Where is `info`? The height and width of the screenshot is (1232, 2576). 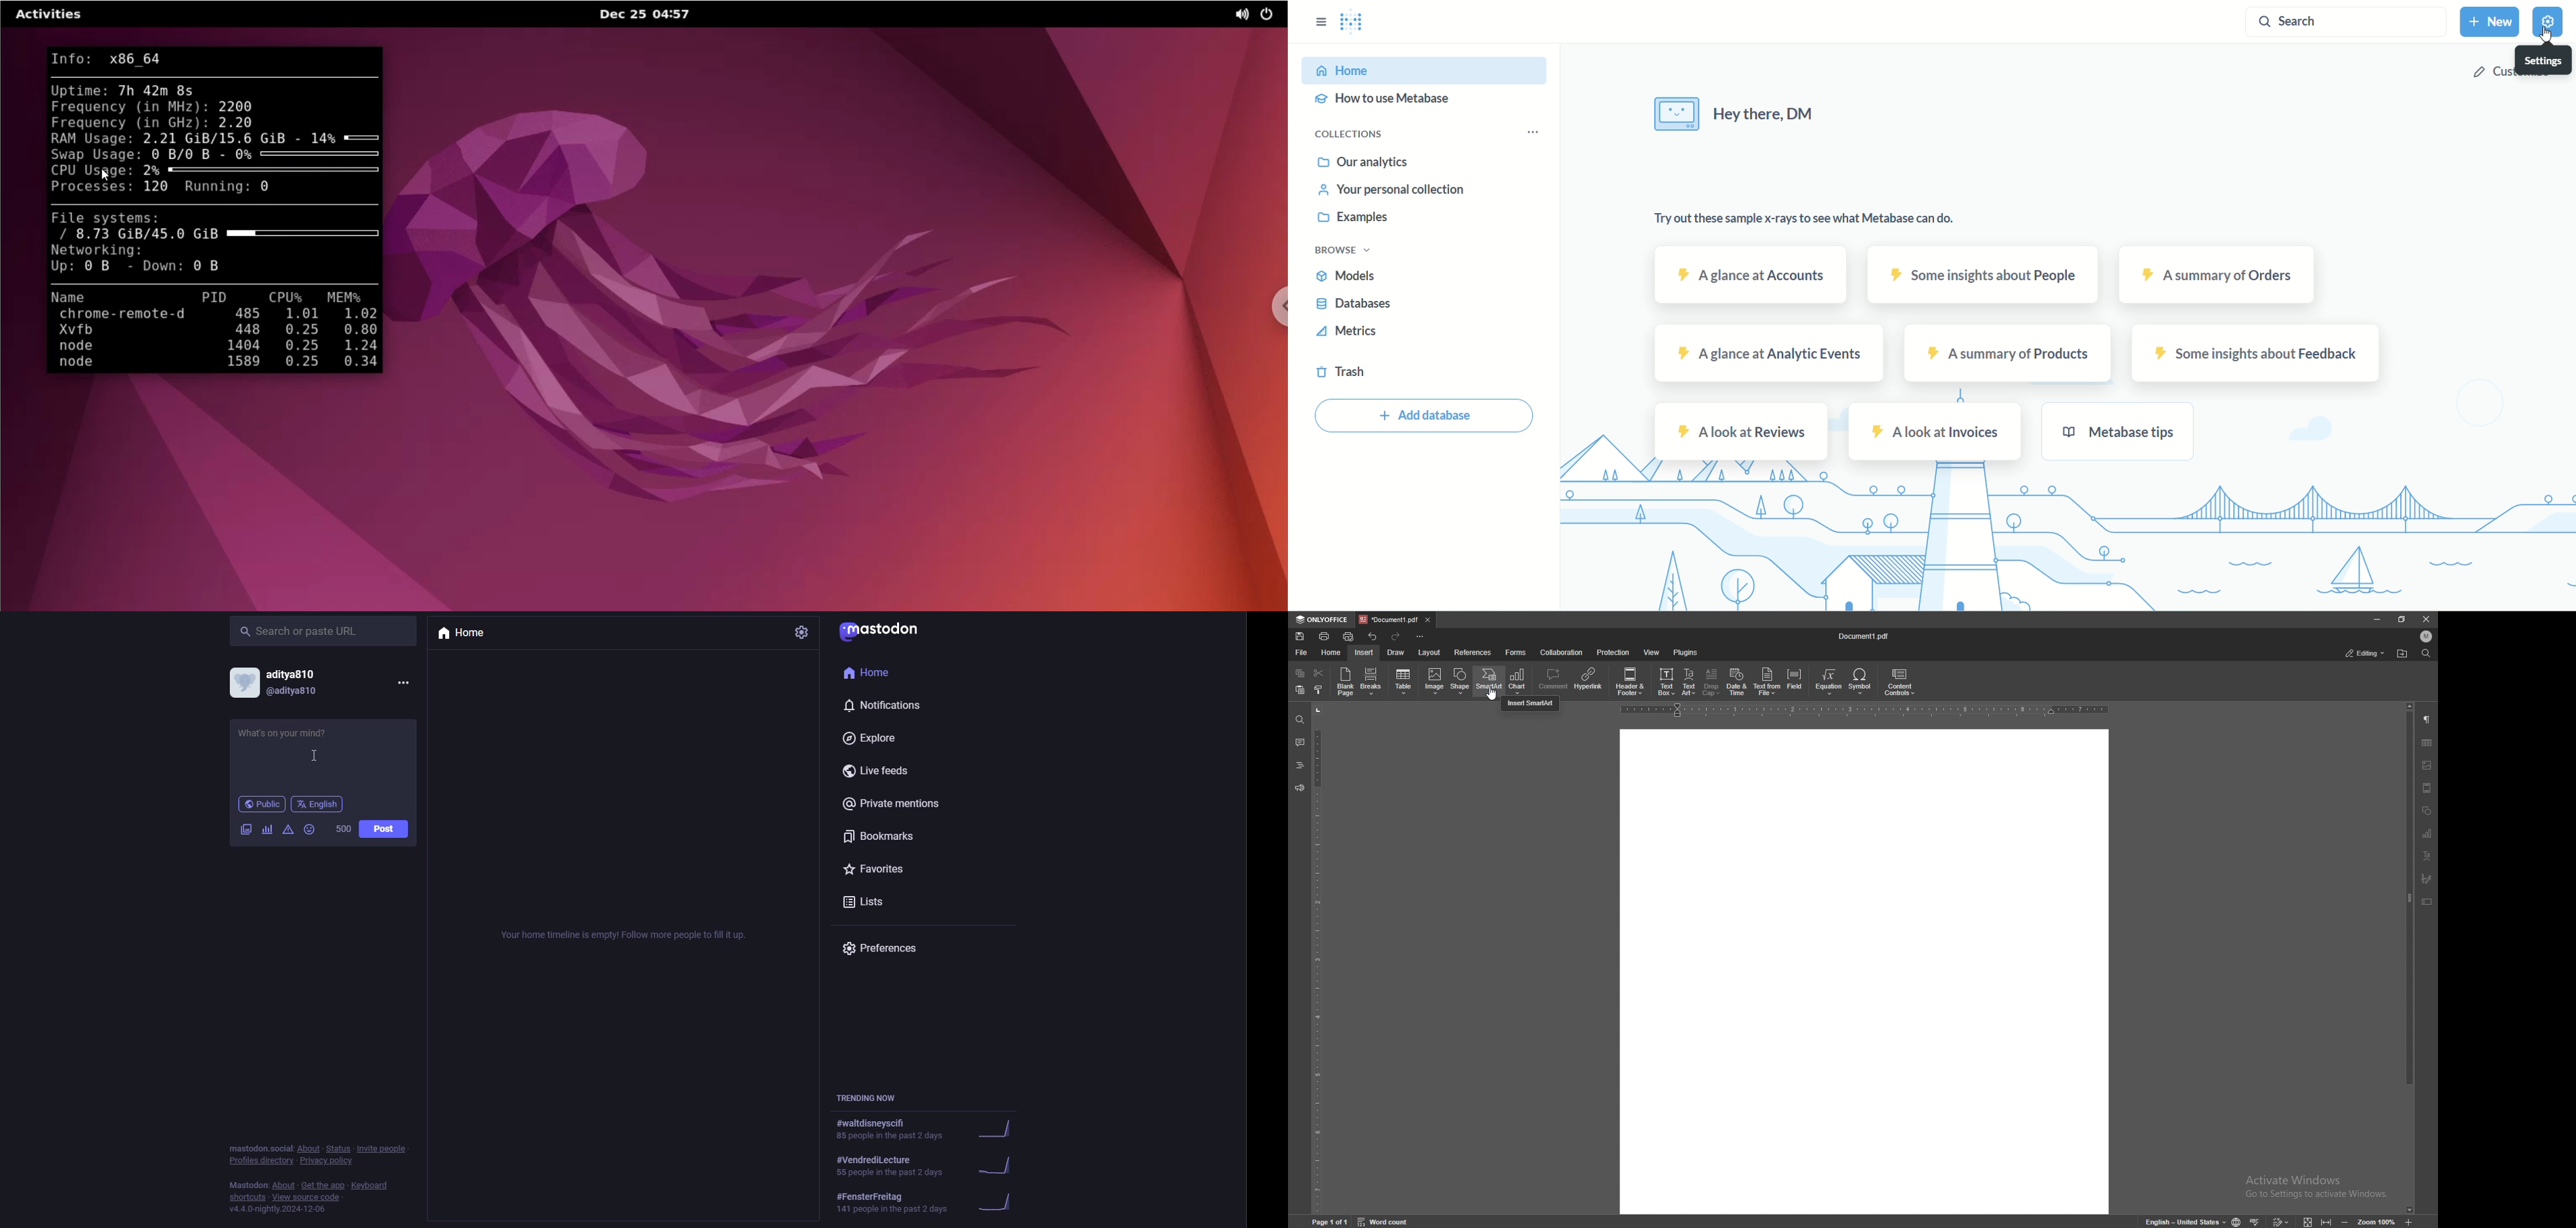
info is located at coordinates (321, 1176).